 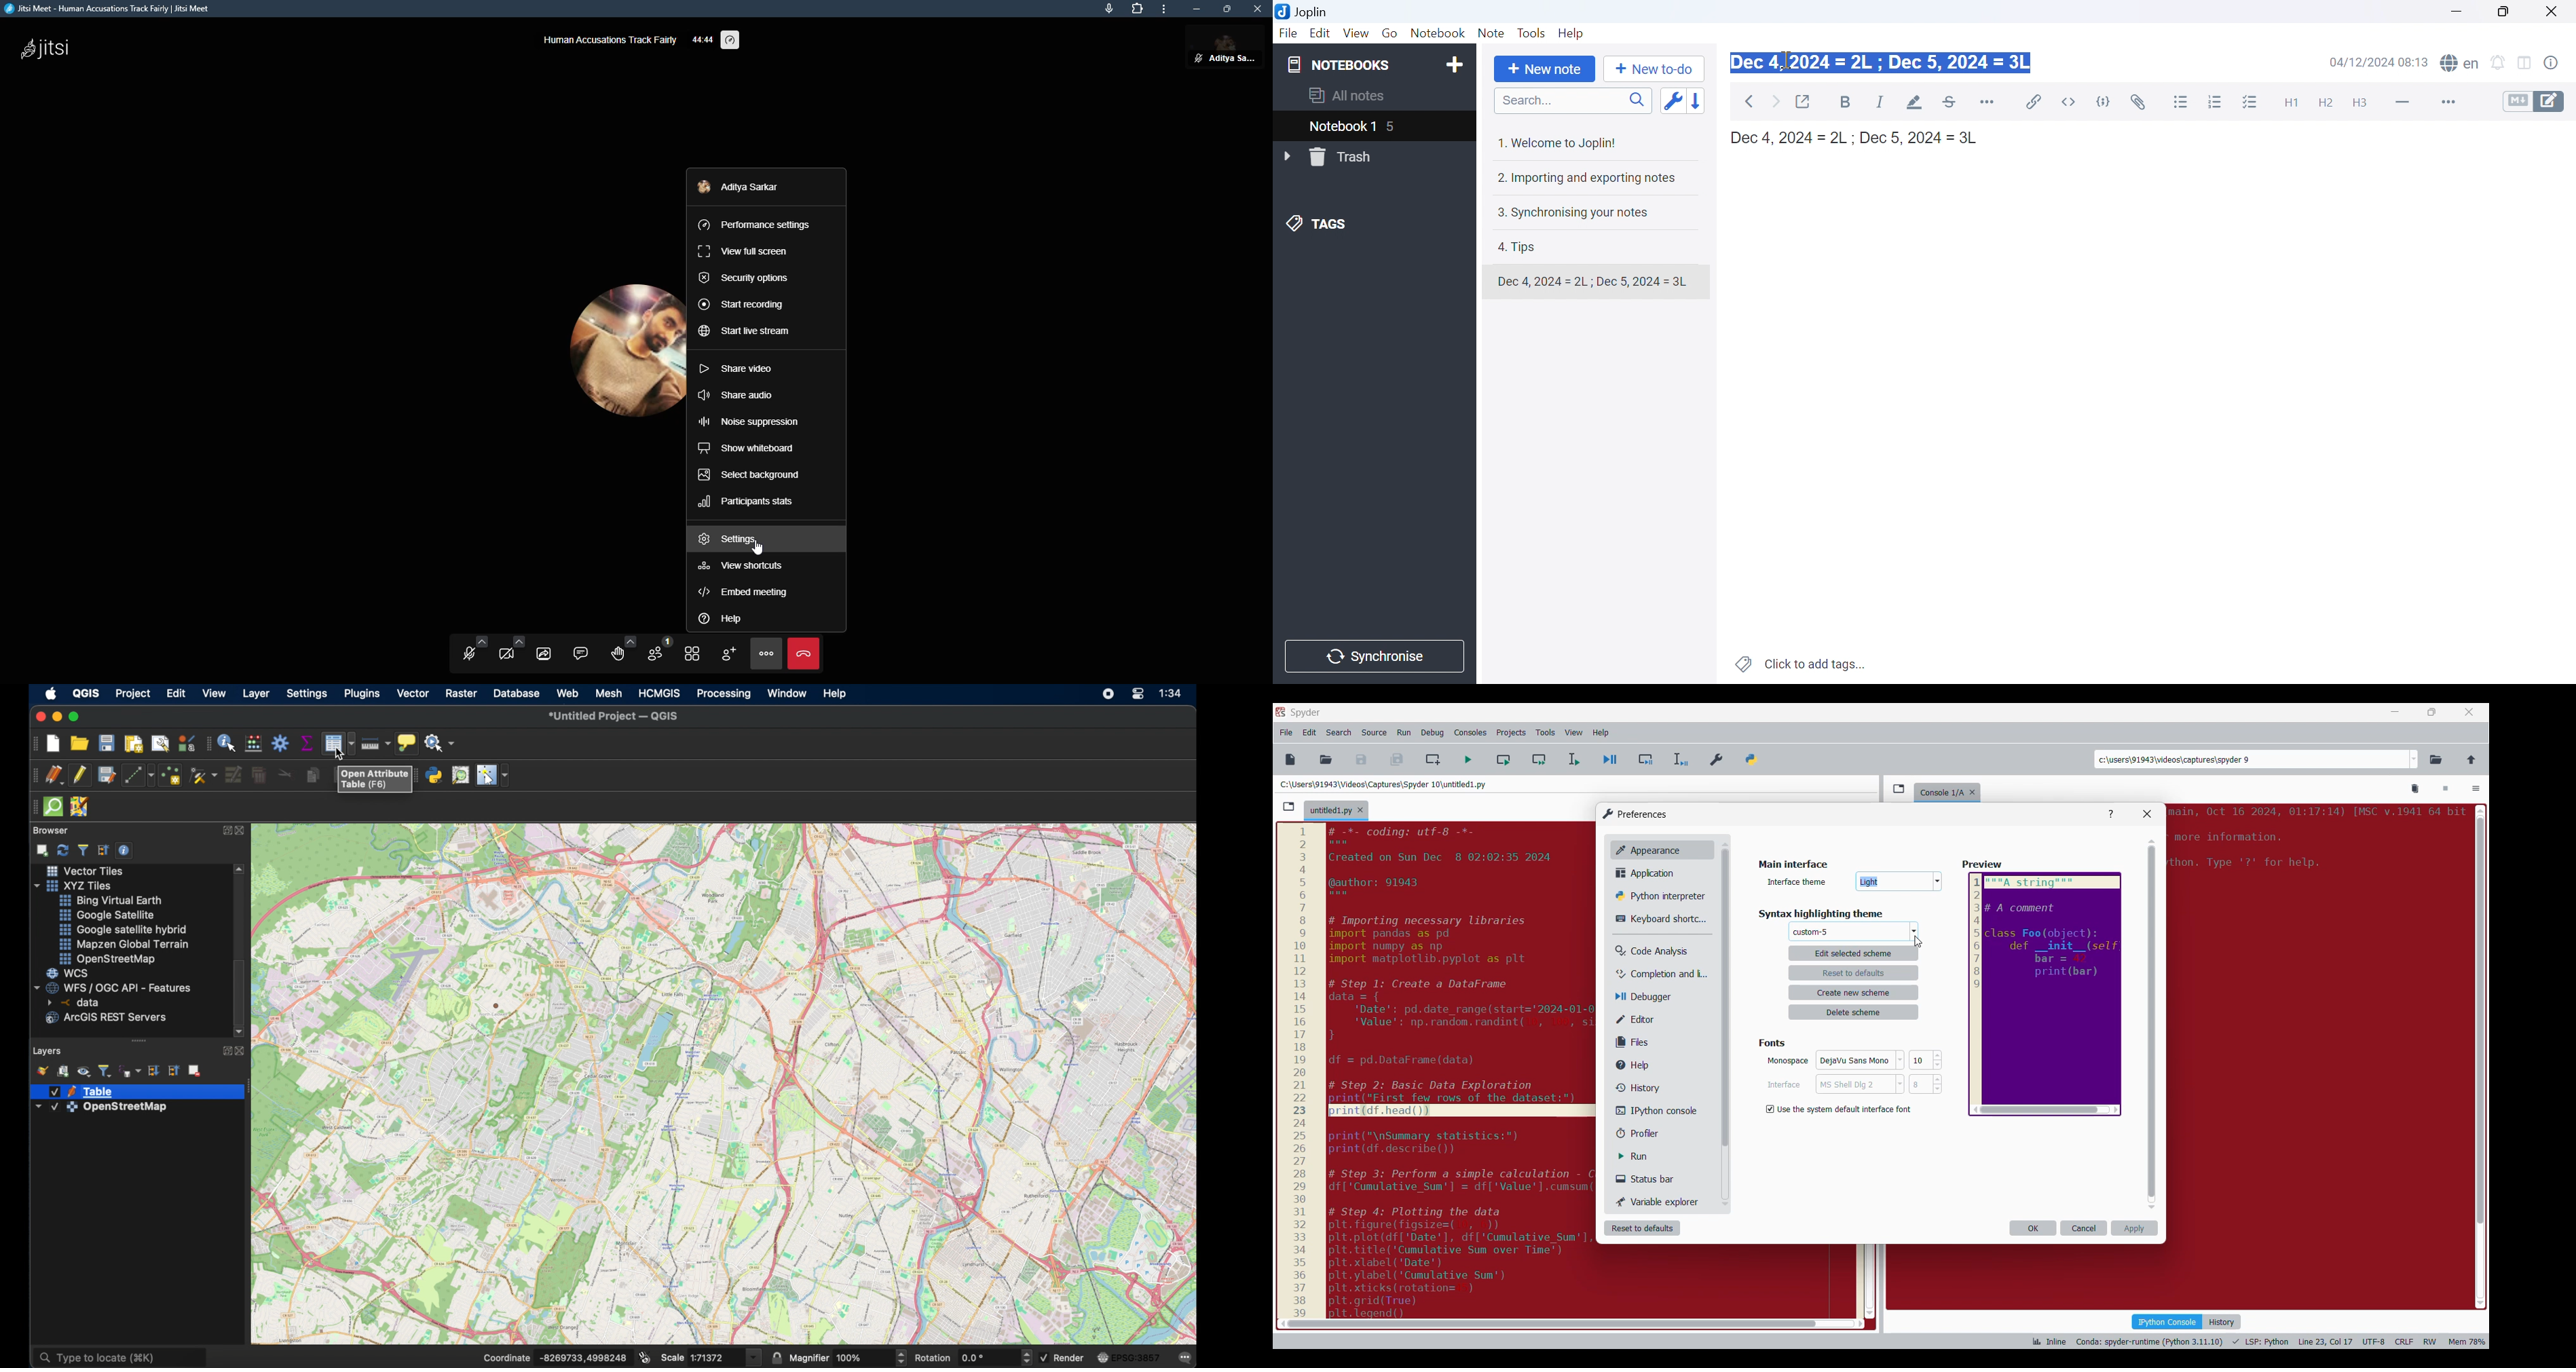 What do you see at coordinates (1548, 1324) in the screenshot?
I see `scroll bar` at bounding box center [1548, 1324].